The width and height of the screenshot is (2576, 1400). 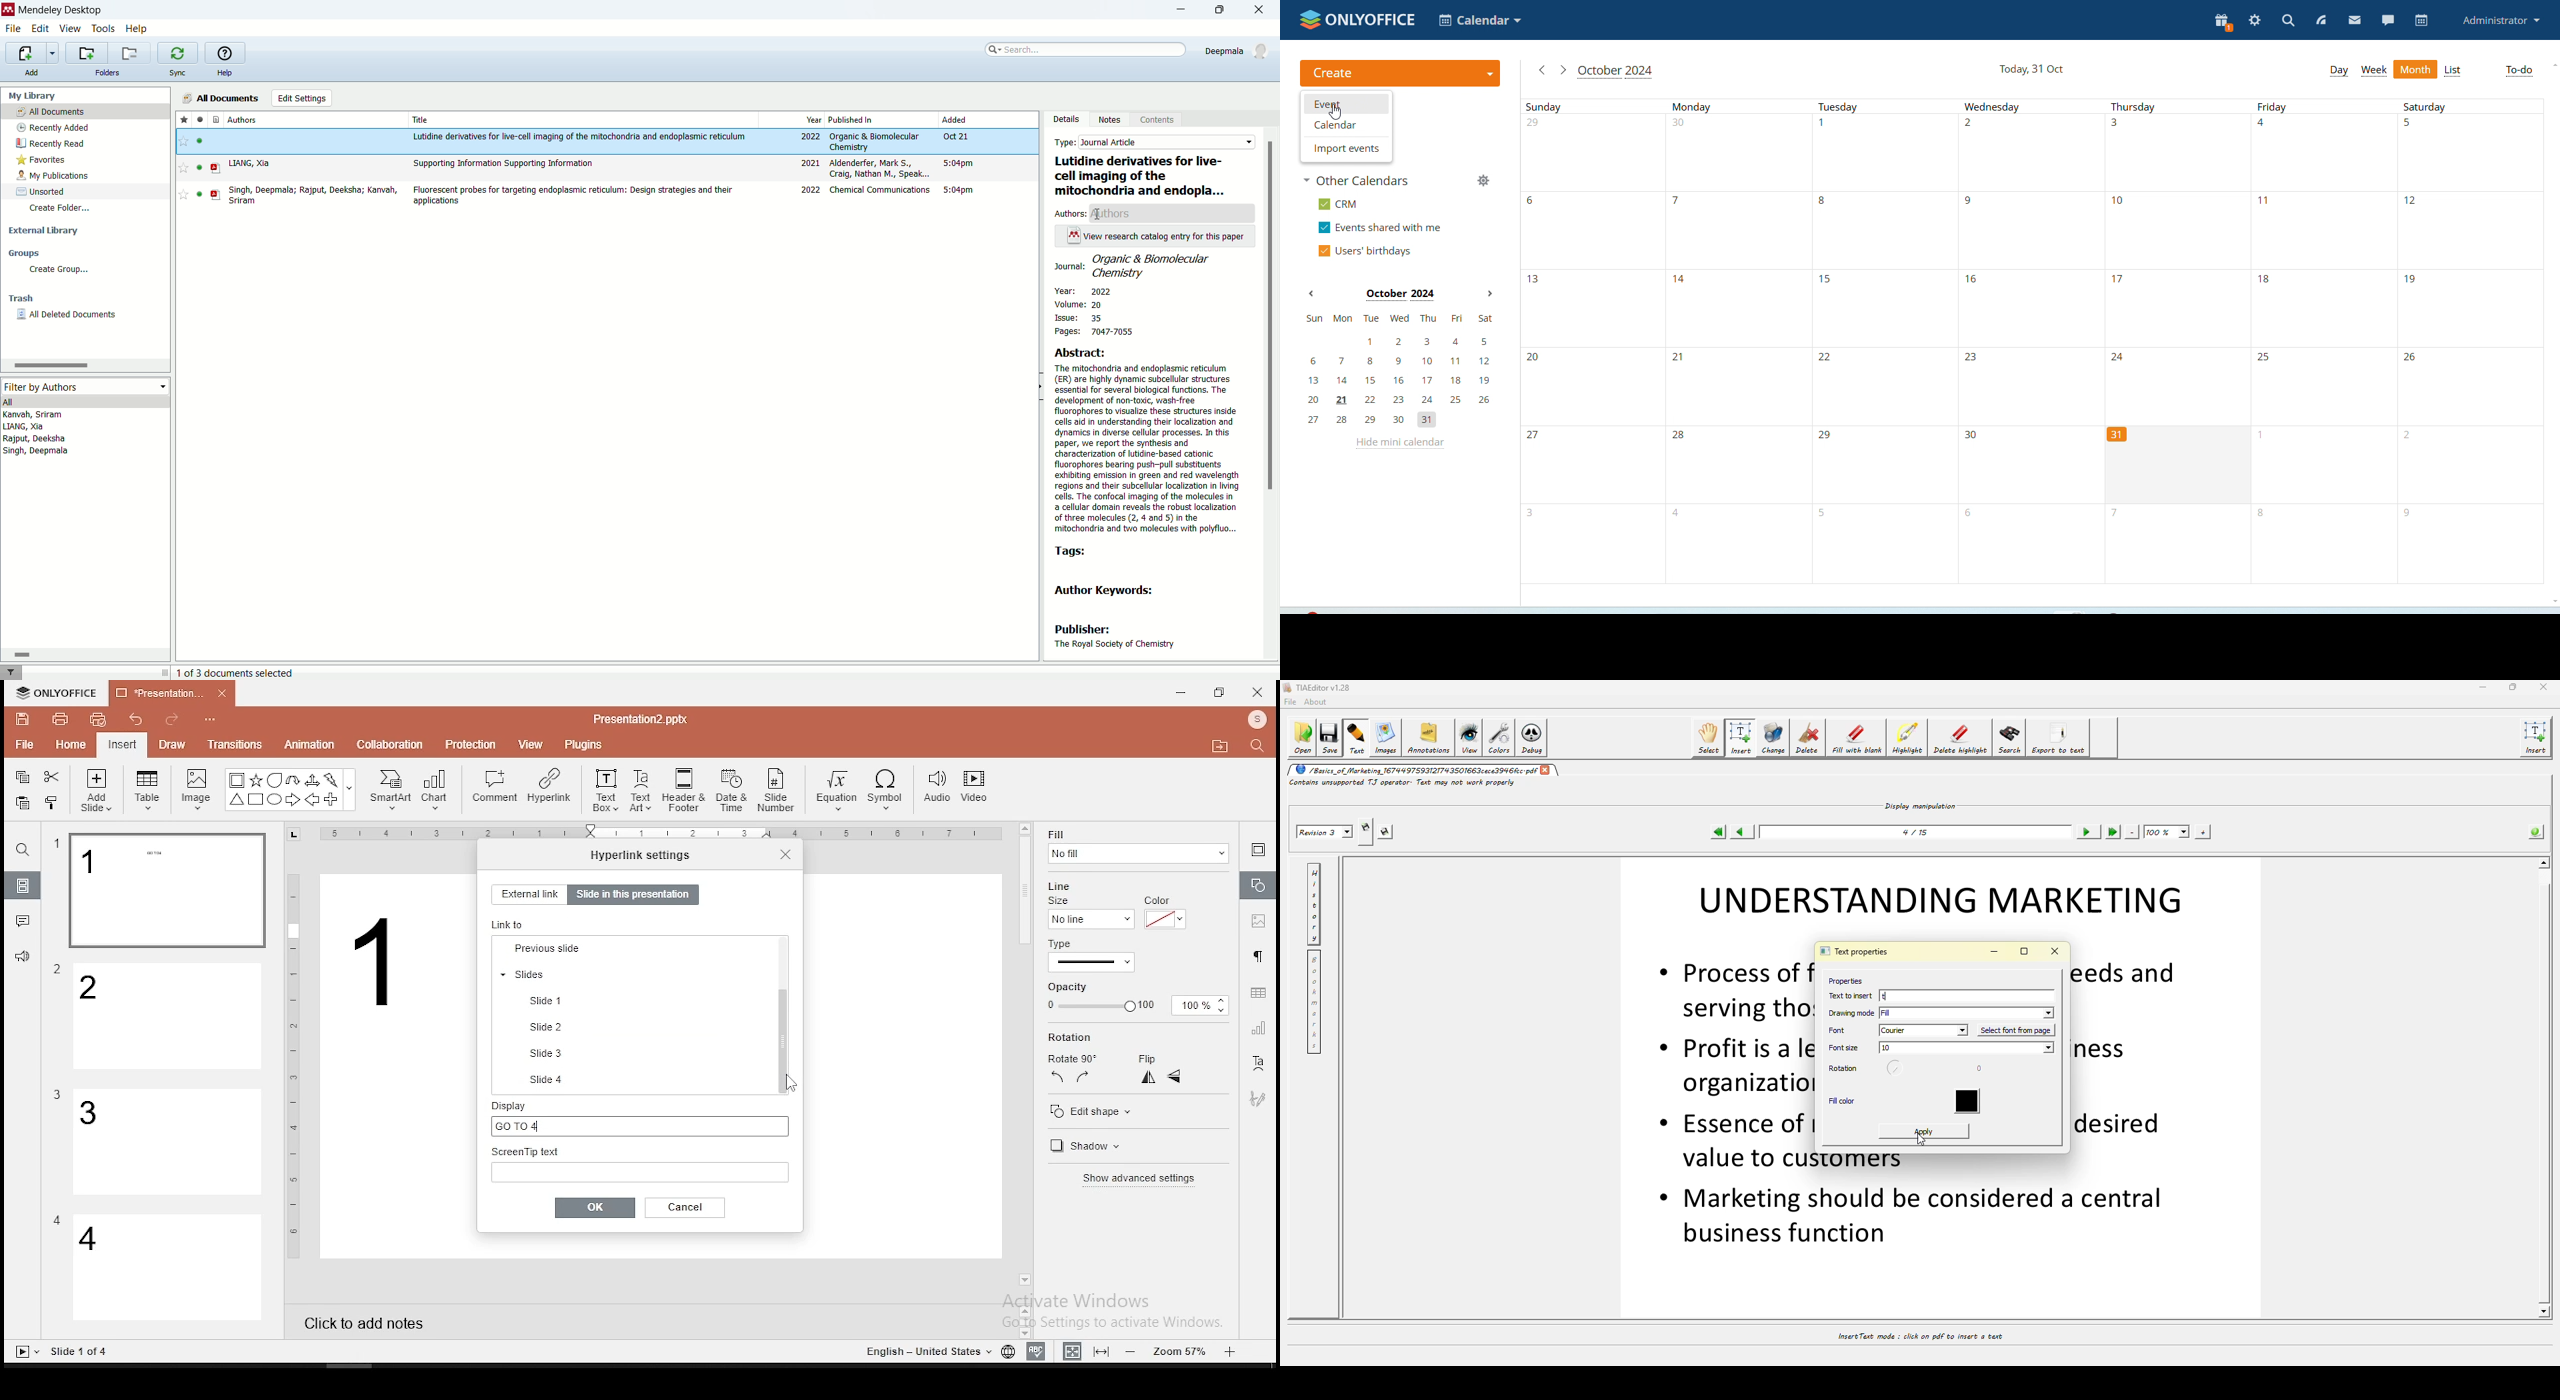 What do you see at coordinates (1062, 121) in the screenshot?
I see `details` at bounding box center [1062, 121].